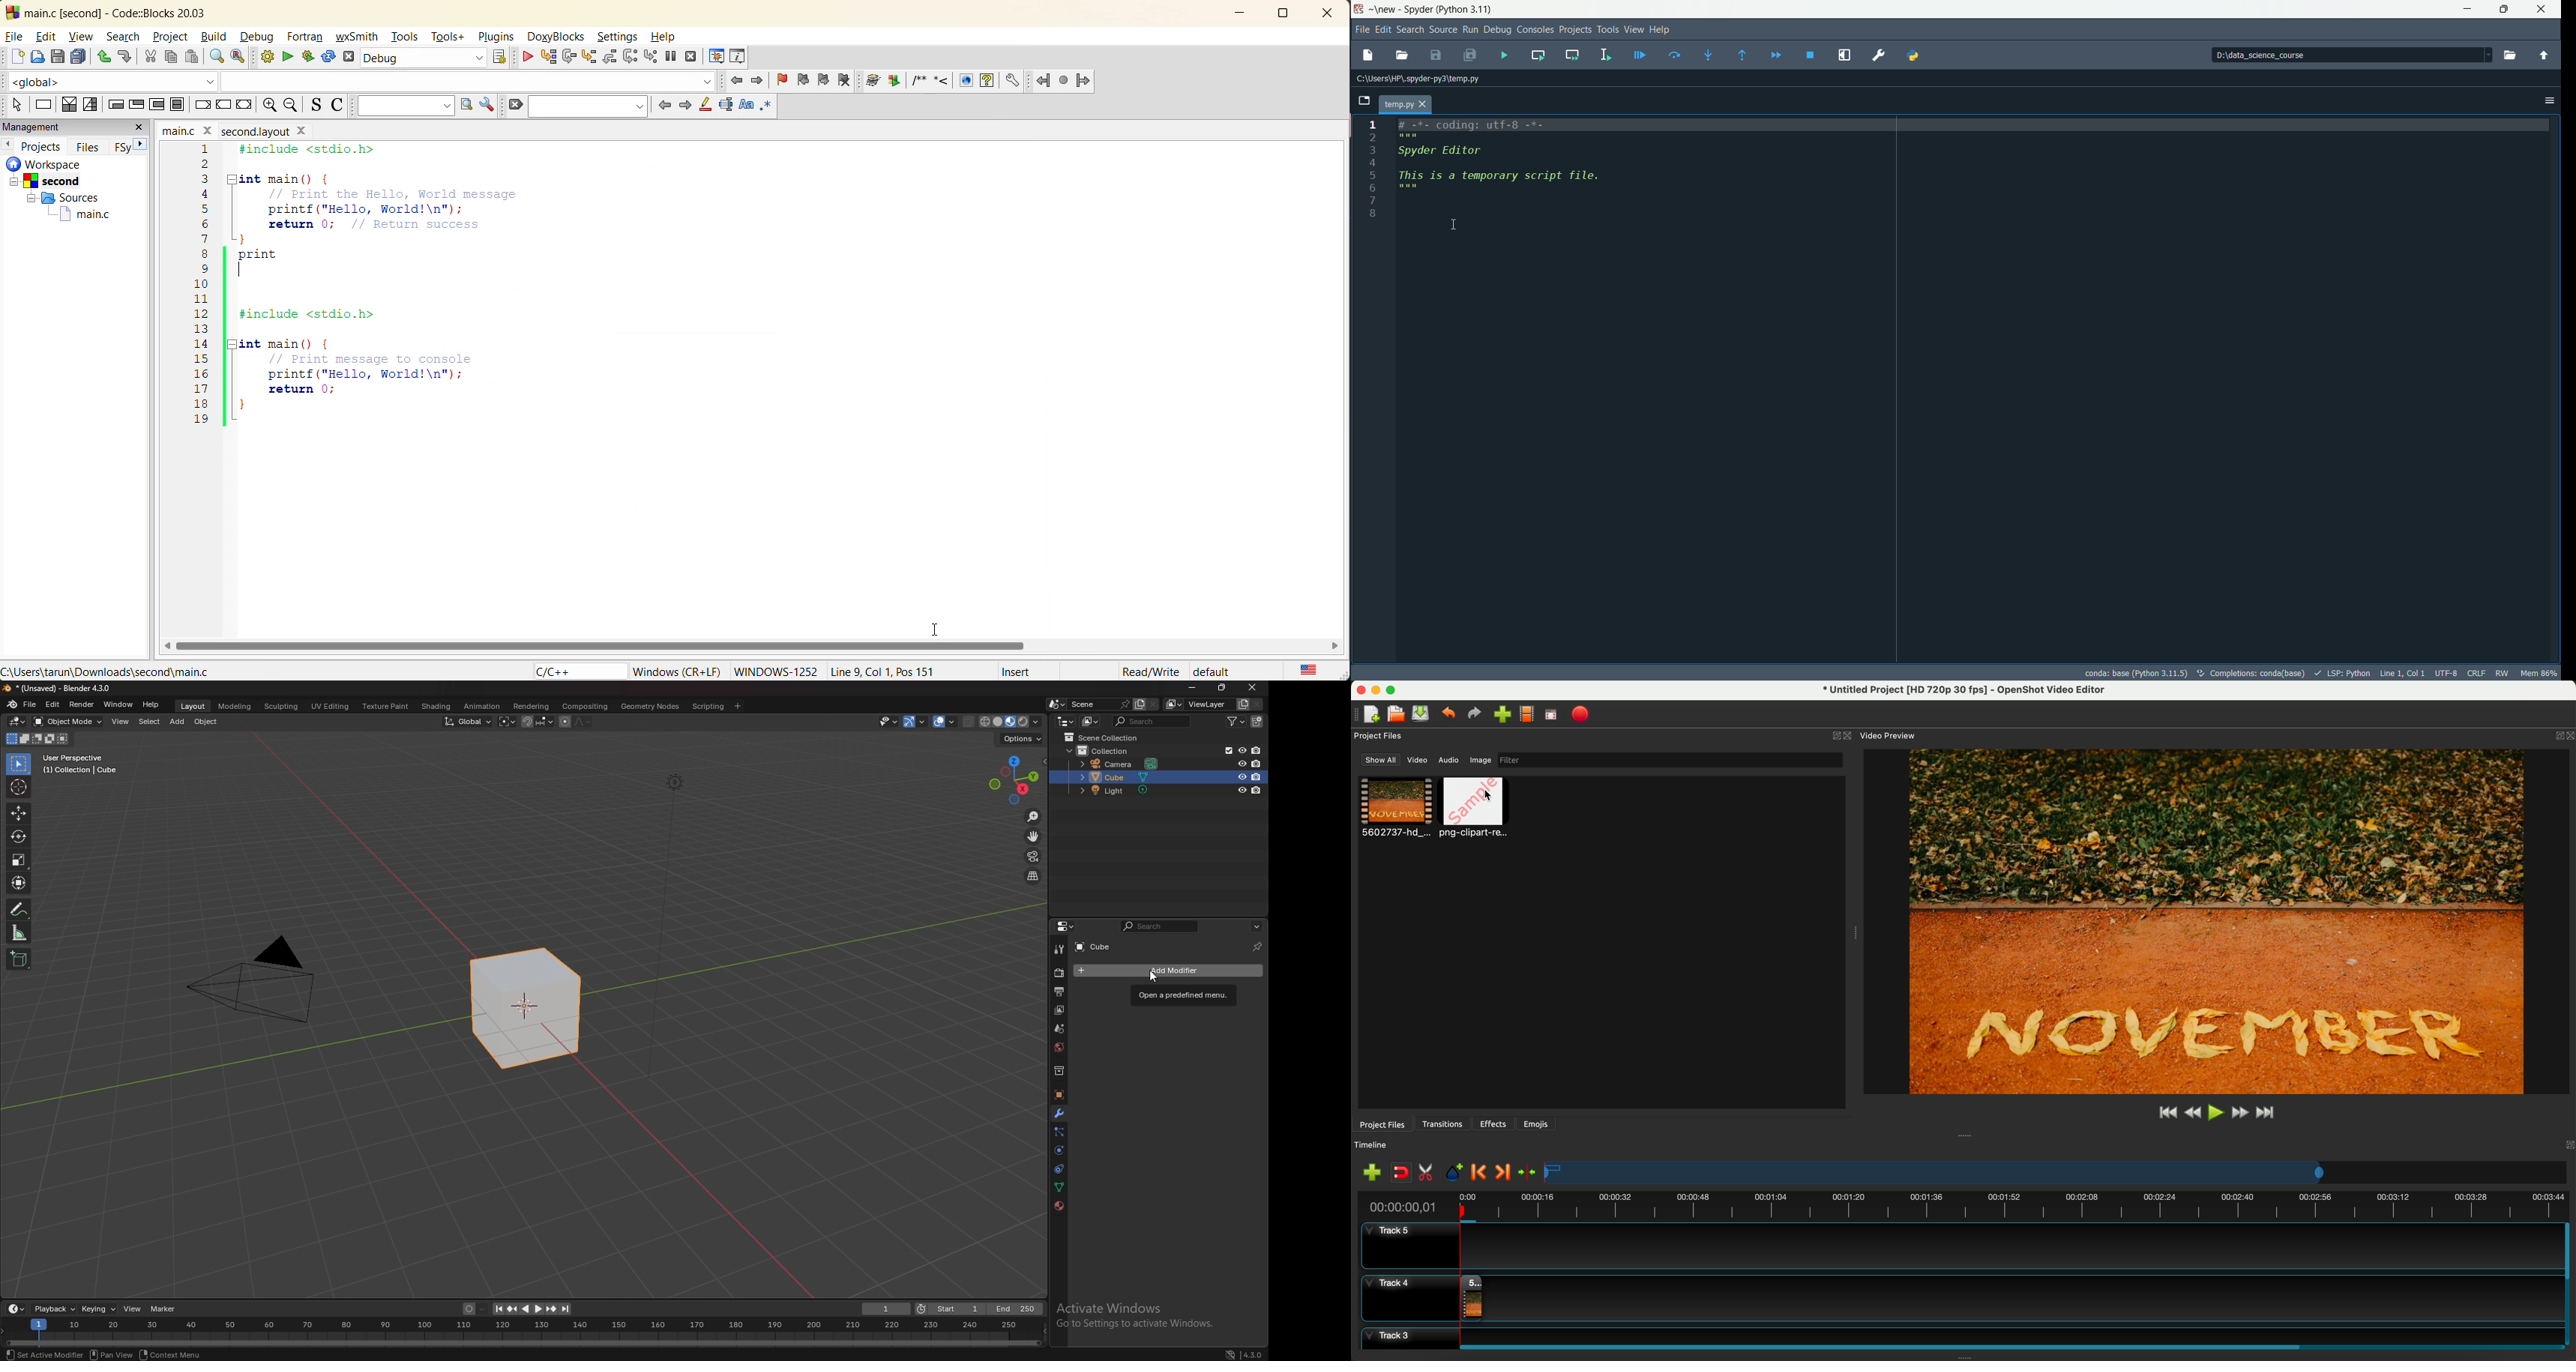 This screenshot has width=2576, height=1372. What do you see at coordinates (1392, 215) in the screenshot?
I see `8` at bounding box center [1392, 215].